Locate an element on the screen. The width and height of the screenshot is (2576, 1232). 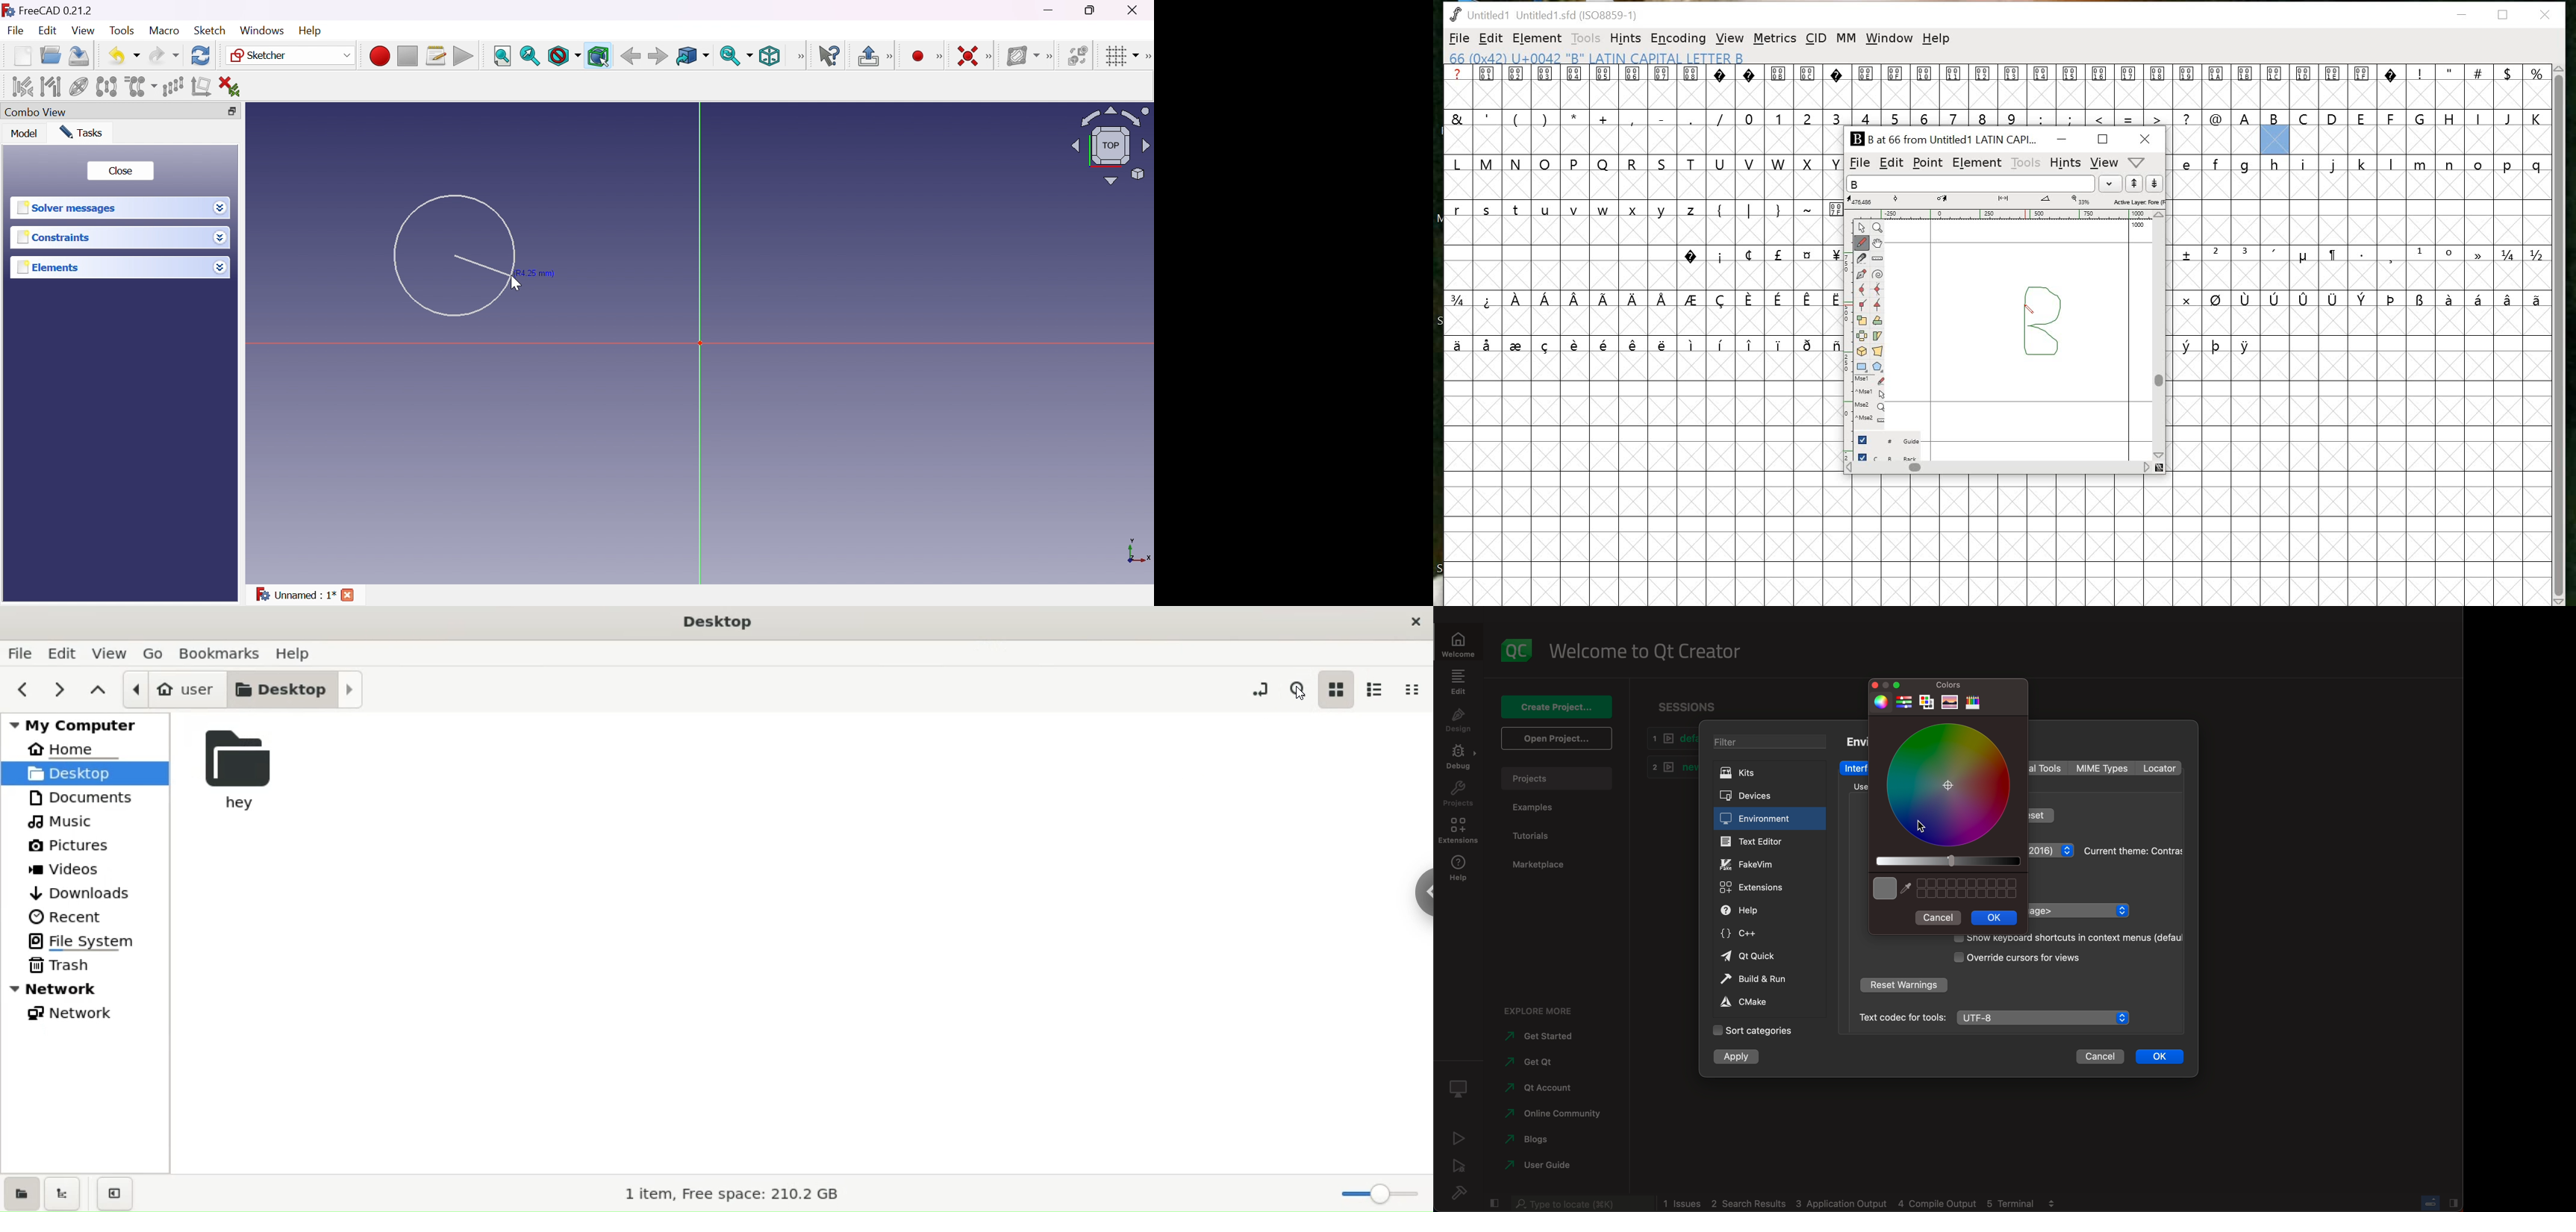
examples is located at coordinates (1540, 809).